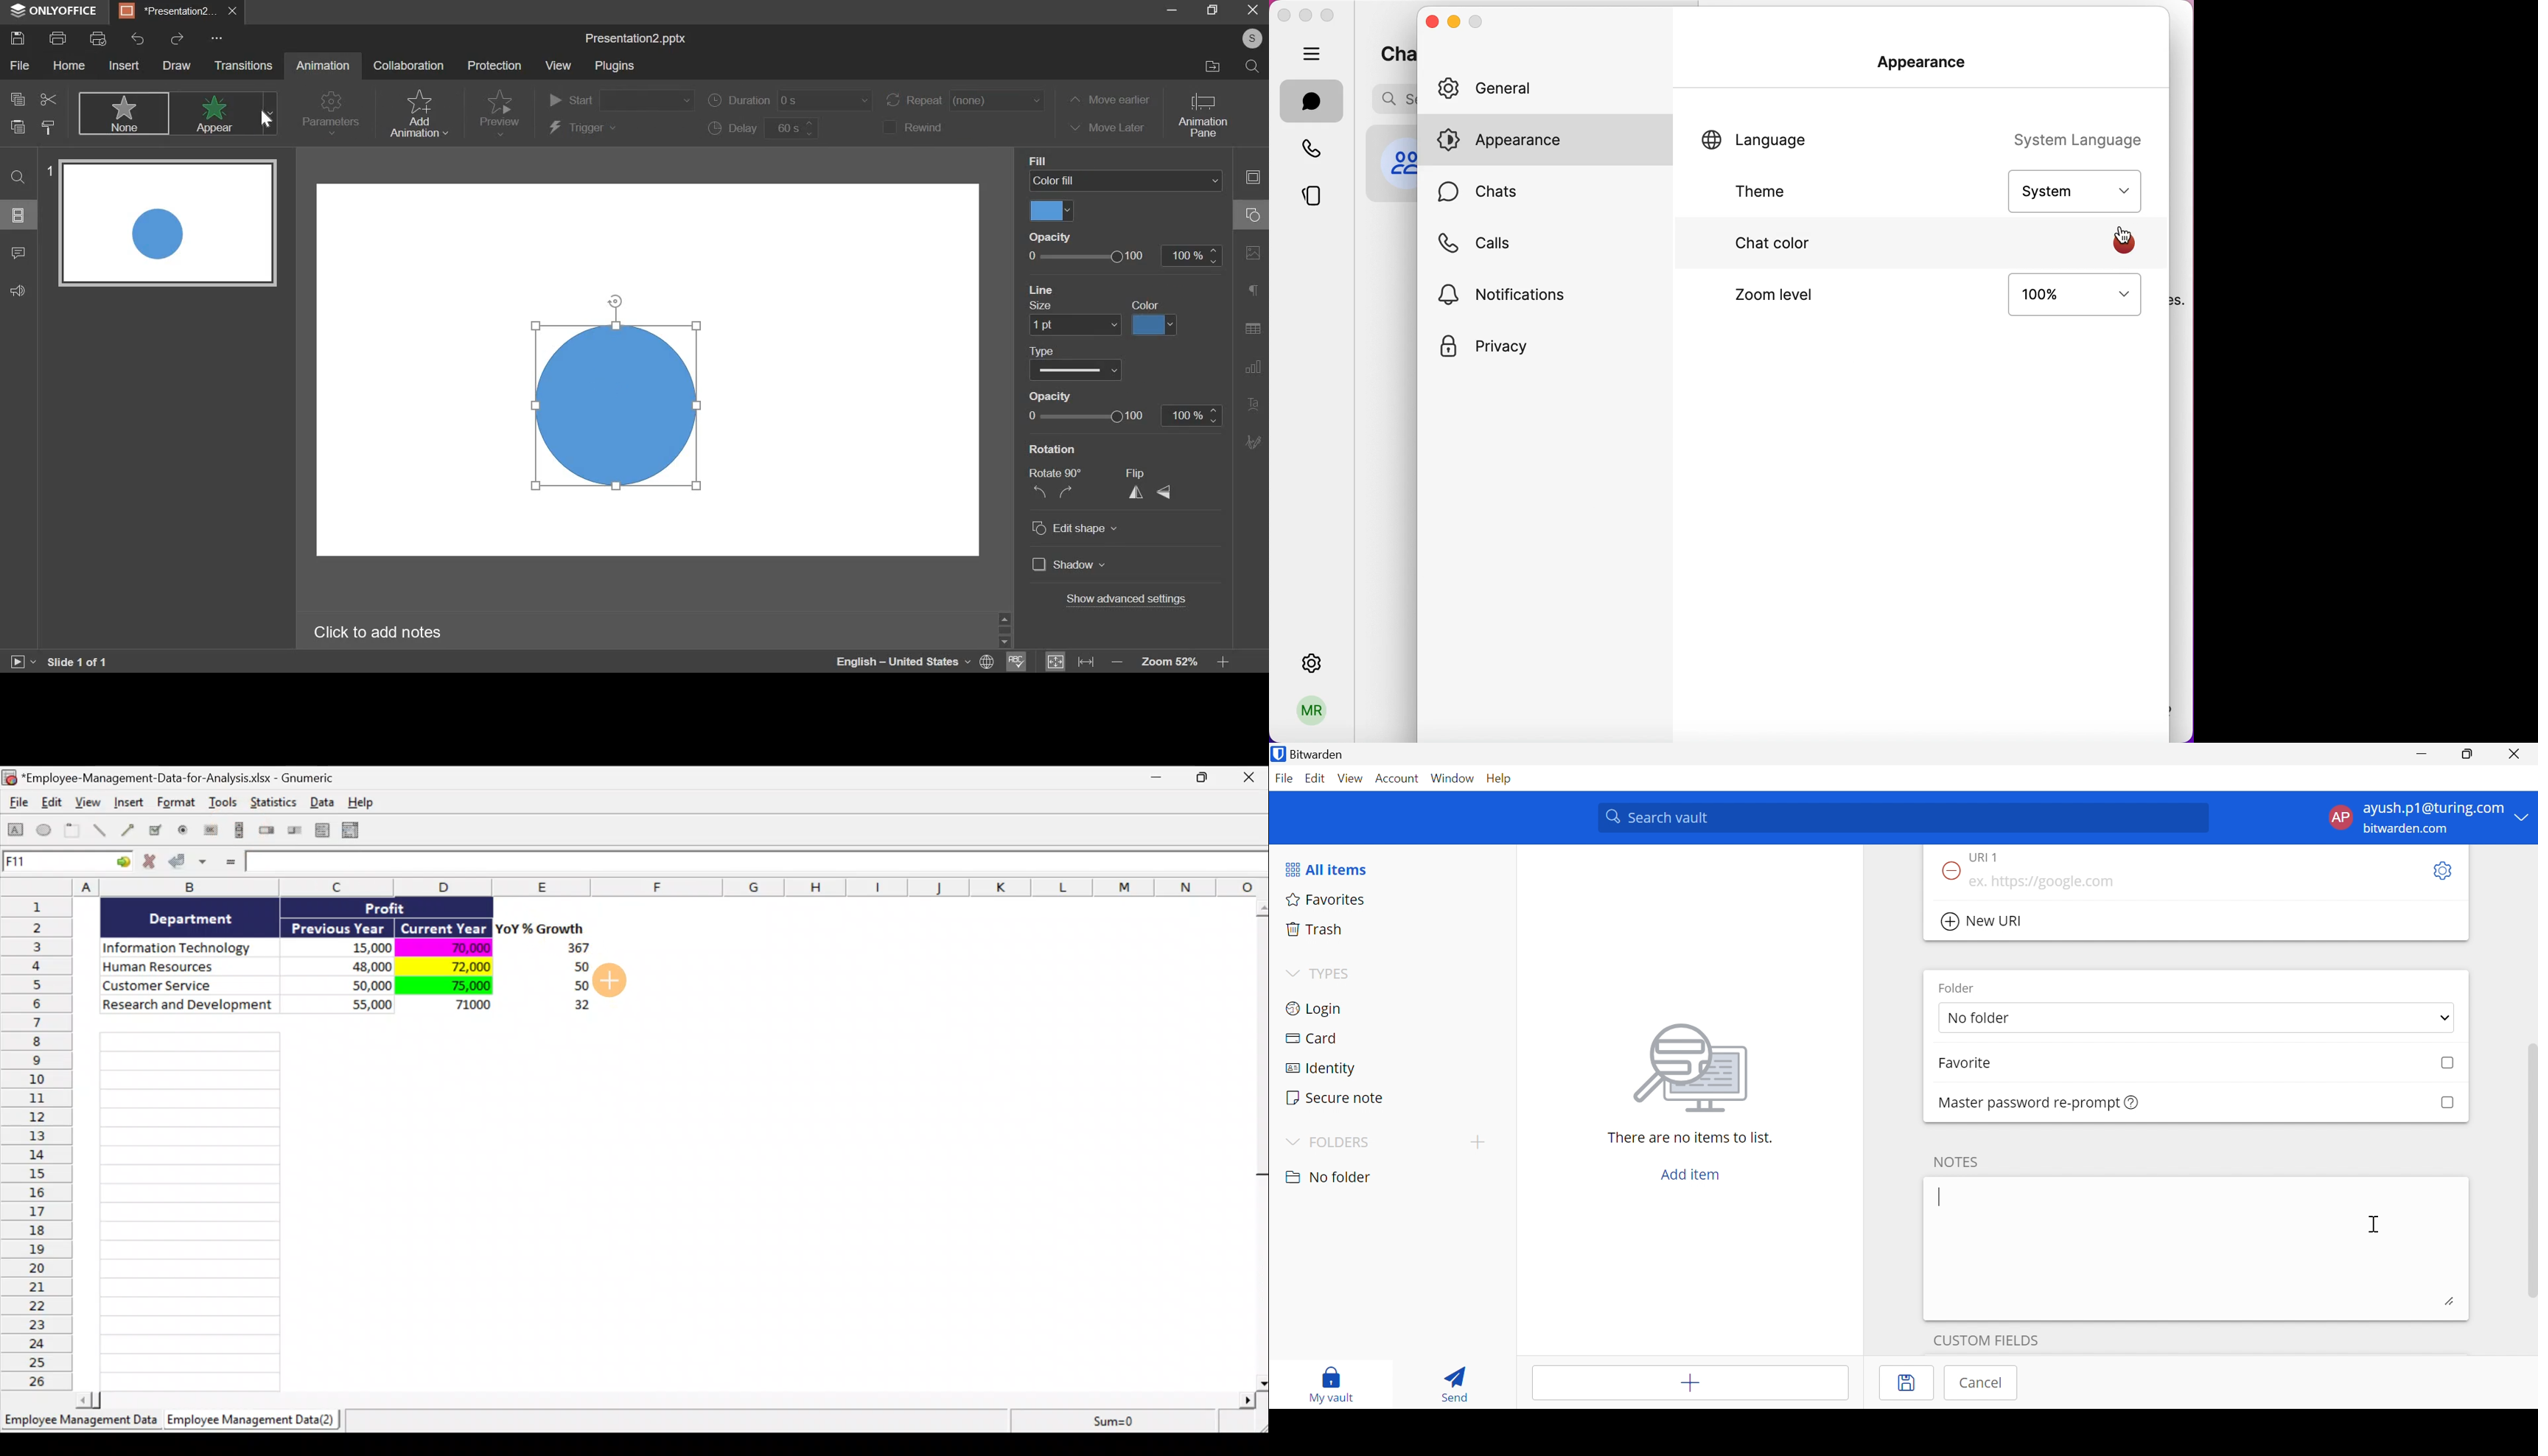  Describe the element at coordinates (67, 864) in the screenshot. I see `Cell allocation` at that location.